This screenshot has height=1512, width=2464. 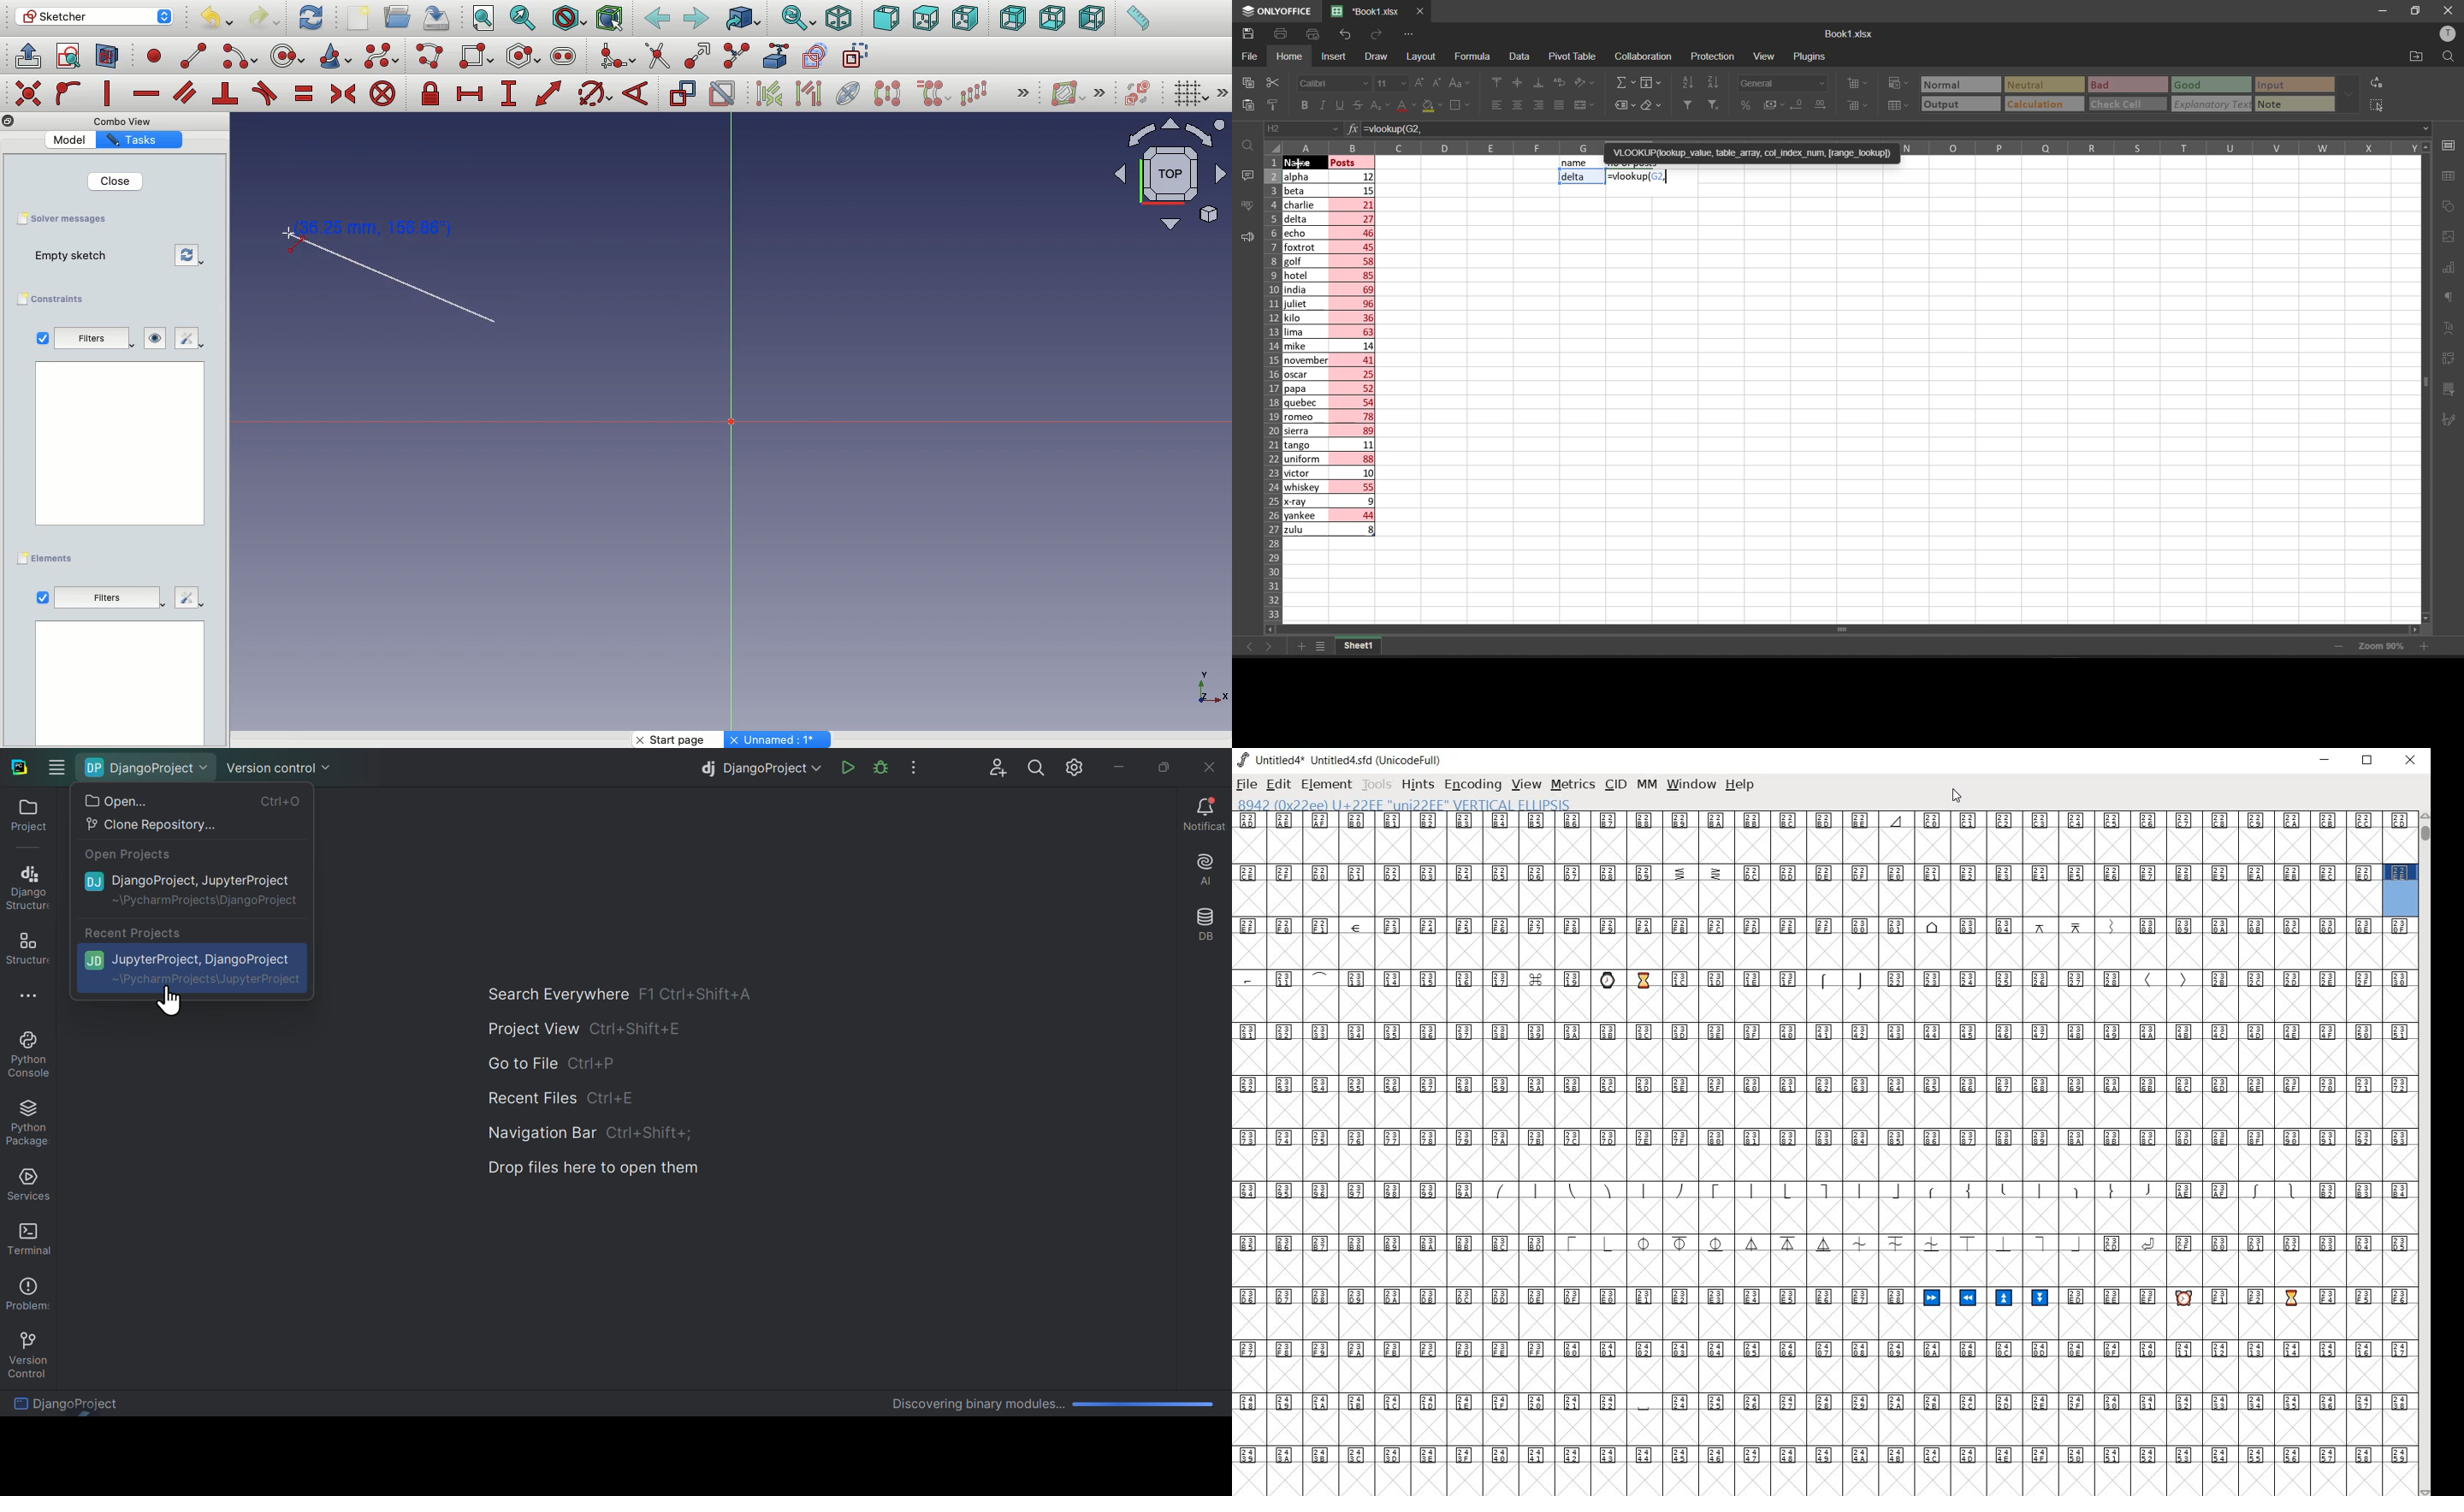 I want to click on Edit, so click(x=191, y=339).